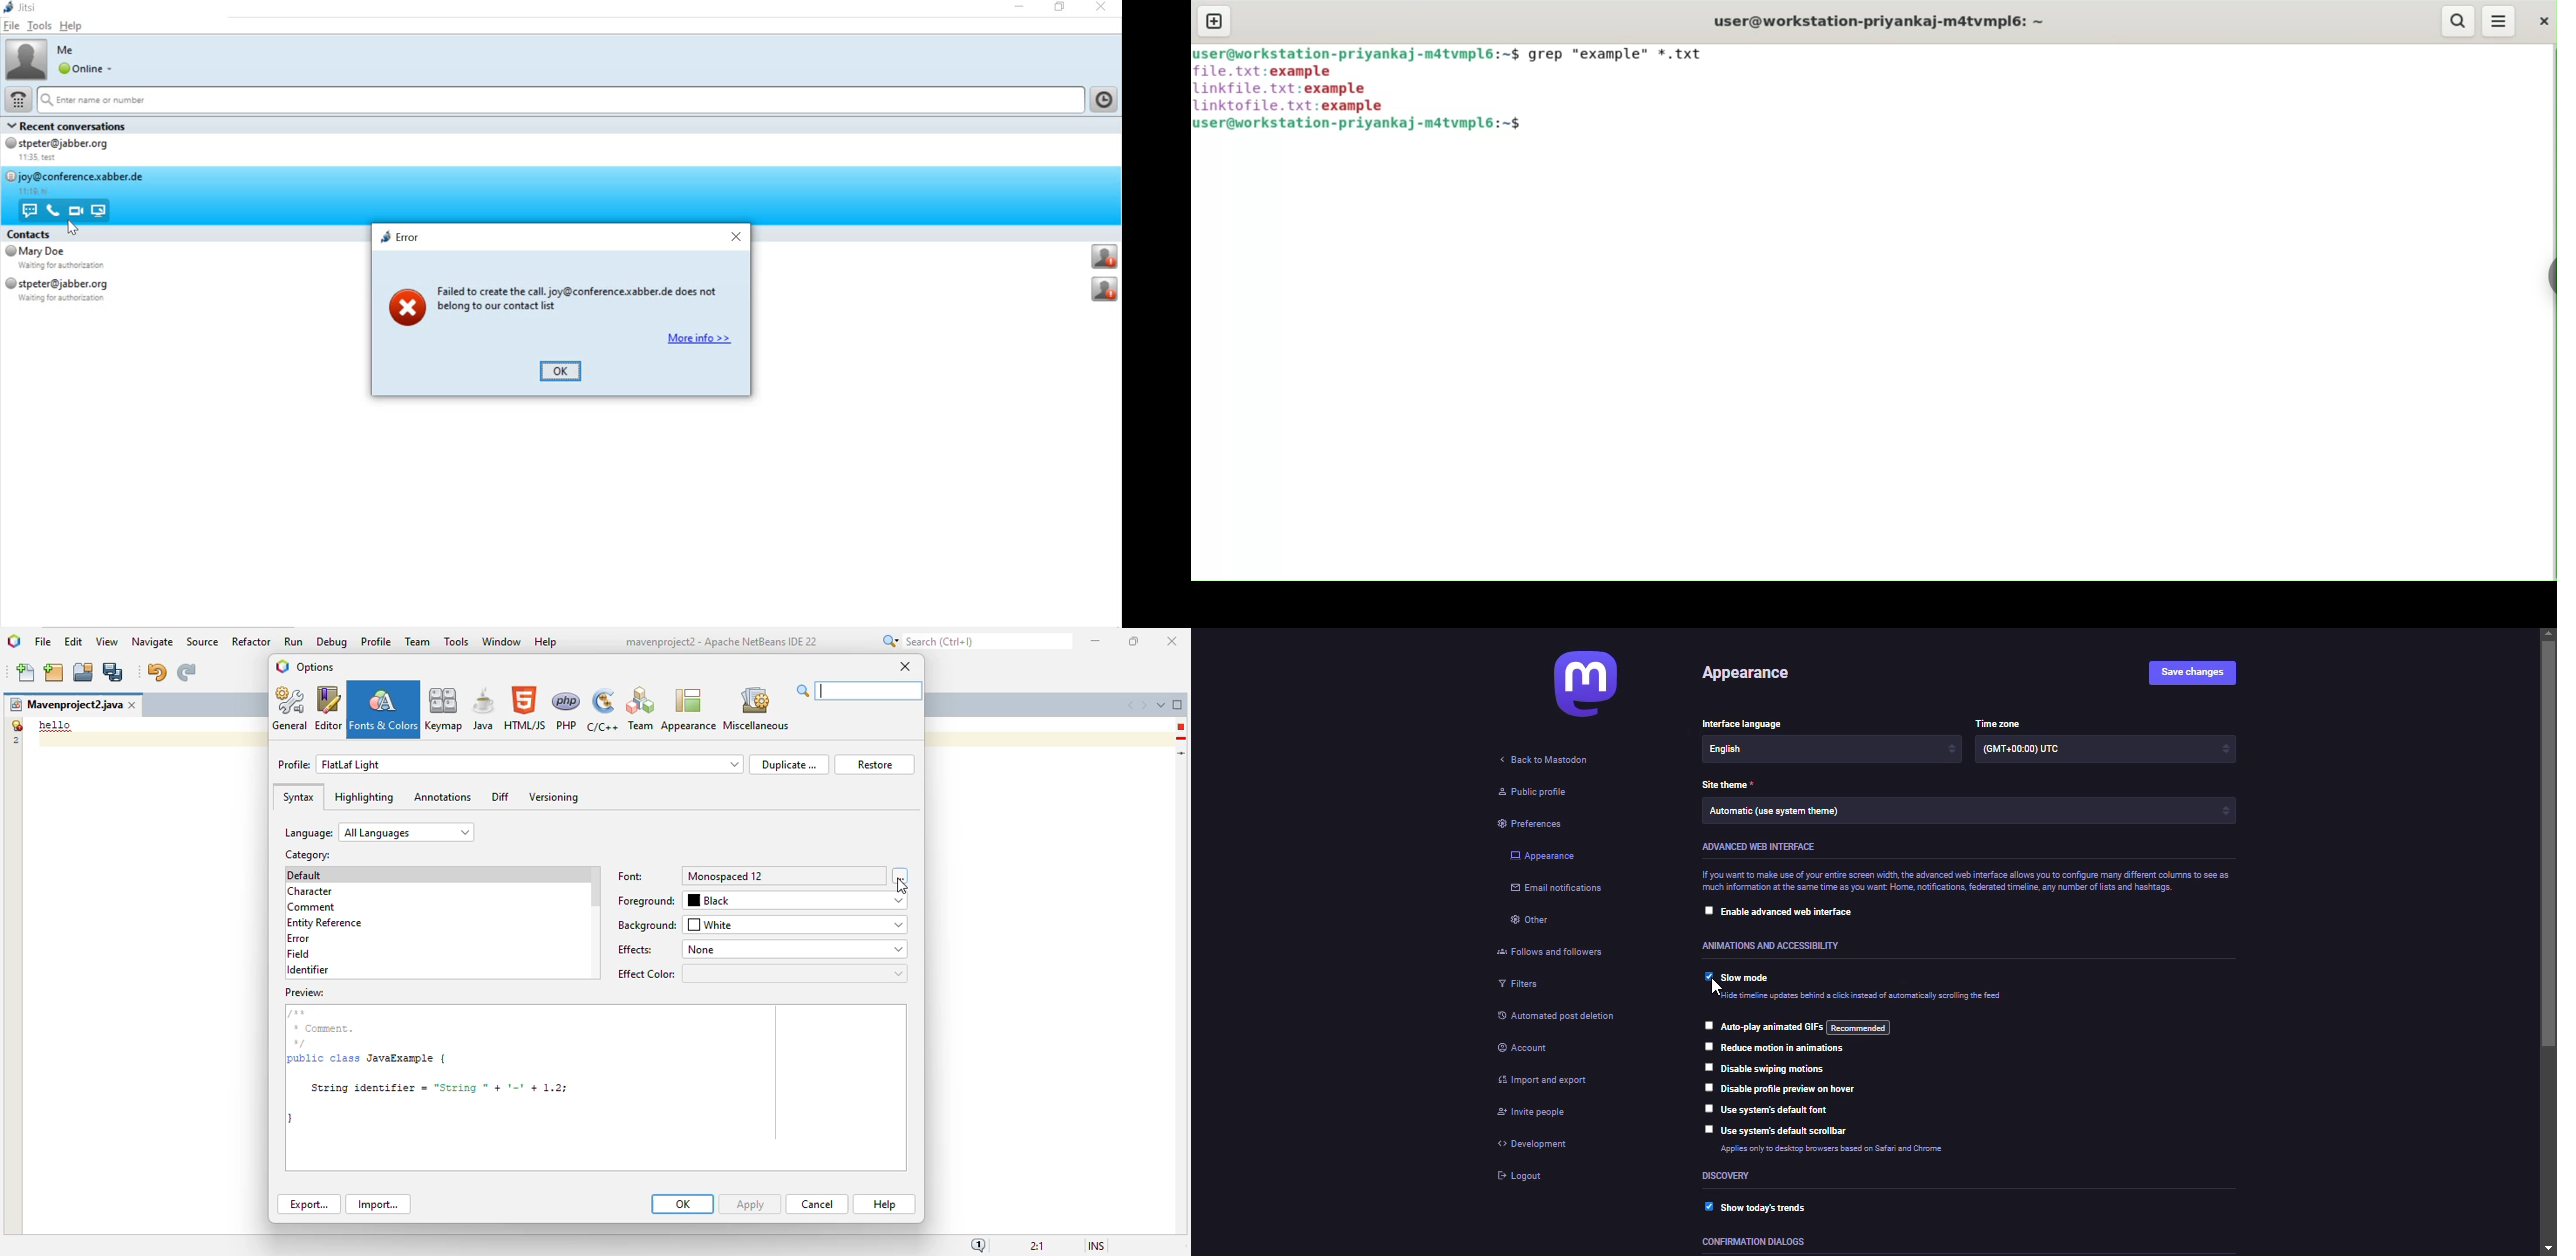  What do you see at coordinates (1775, 1067) in the screenshot?
I see `disable swiping motions` at bounding box center [1775, 1067].